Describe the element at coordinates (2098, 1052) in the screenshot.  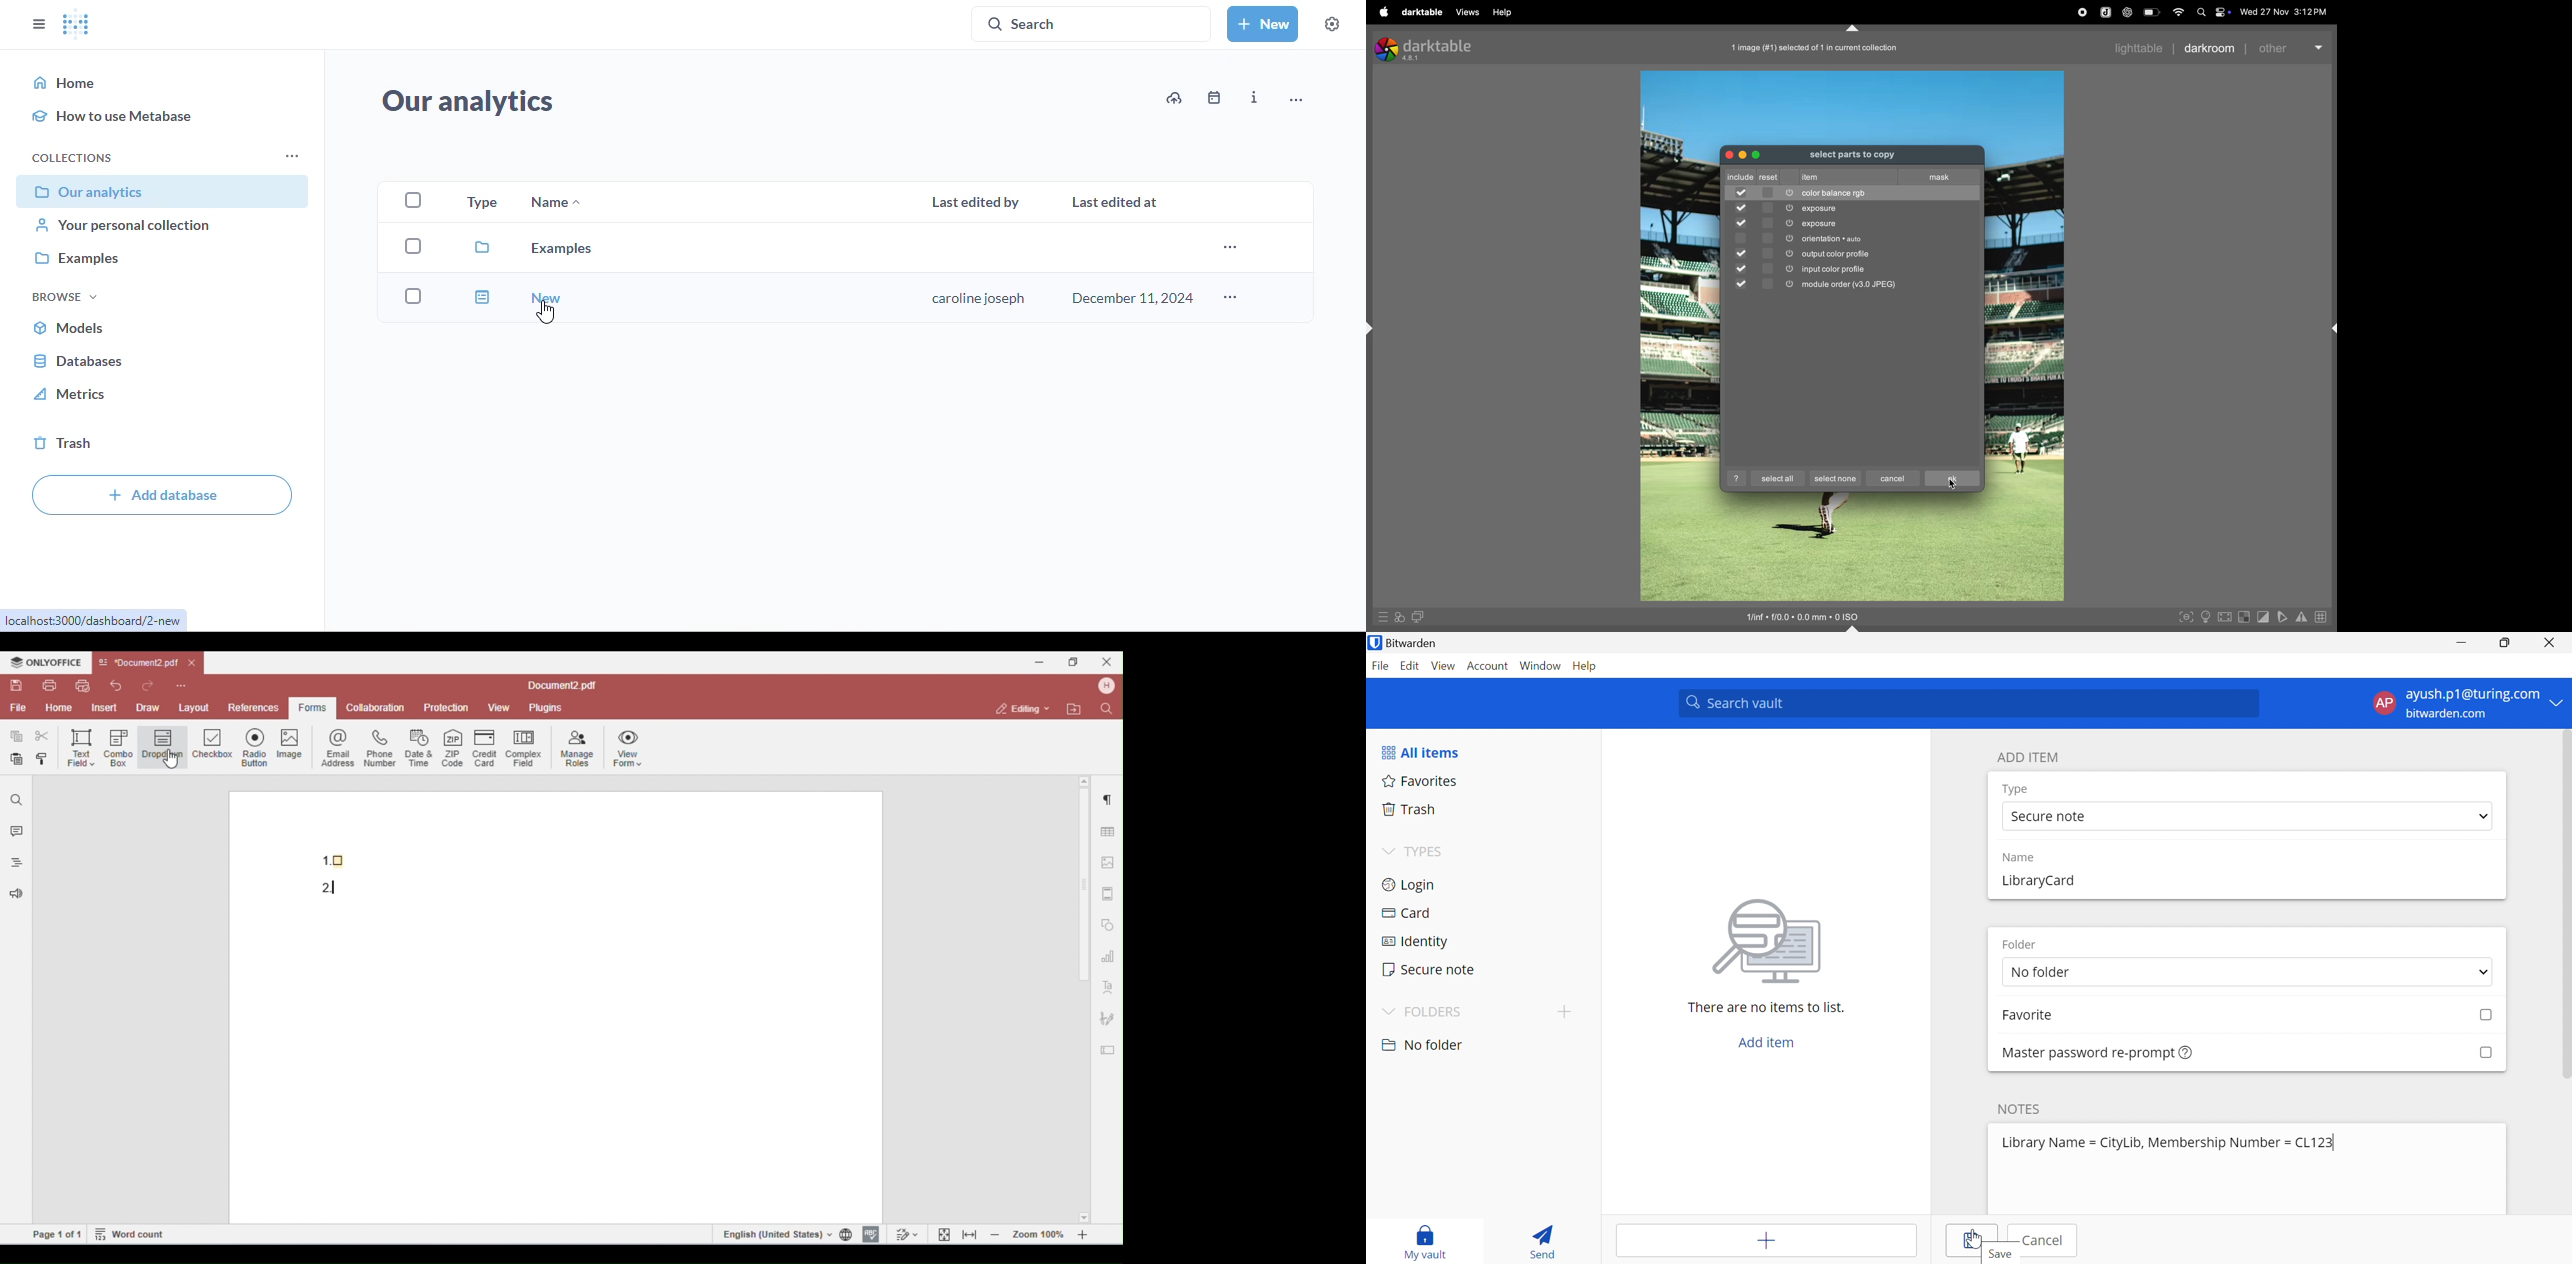
I see `Master password re-prompt` at that location.